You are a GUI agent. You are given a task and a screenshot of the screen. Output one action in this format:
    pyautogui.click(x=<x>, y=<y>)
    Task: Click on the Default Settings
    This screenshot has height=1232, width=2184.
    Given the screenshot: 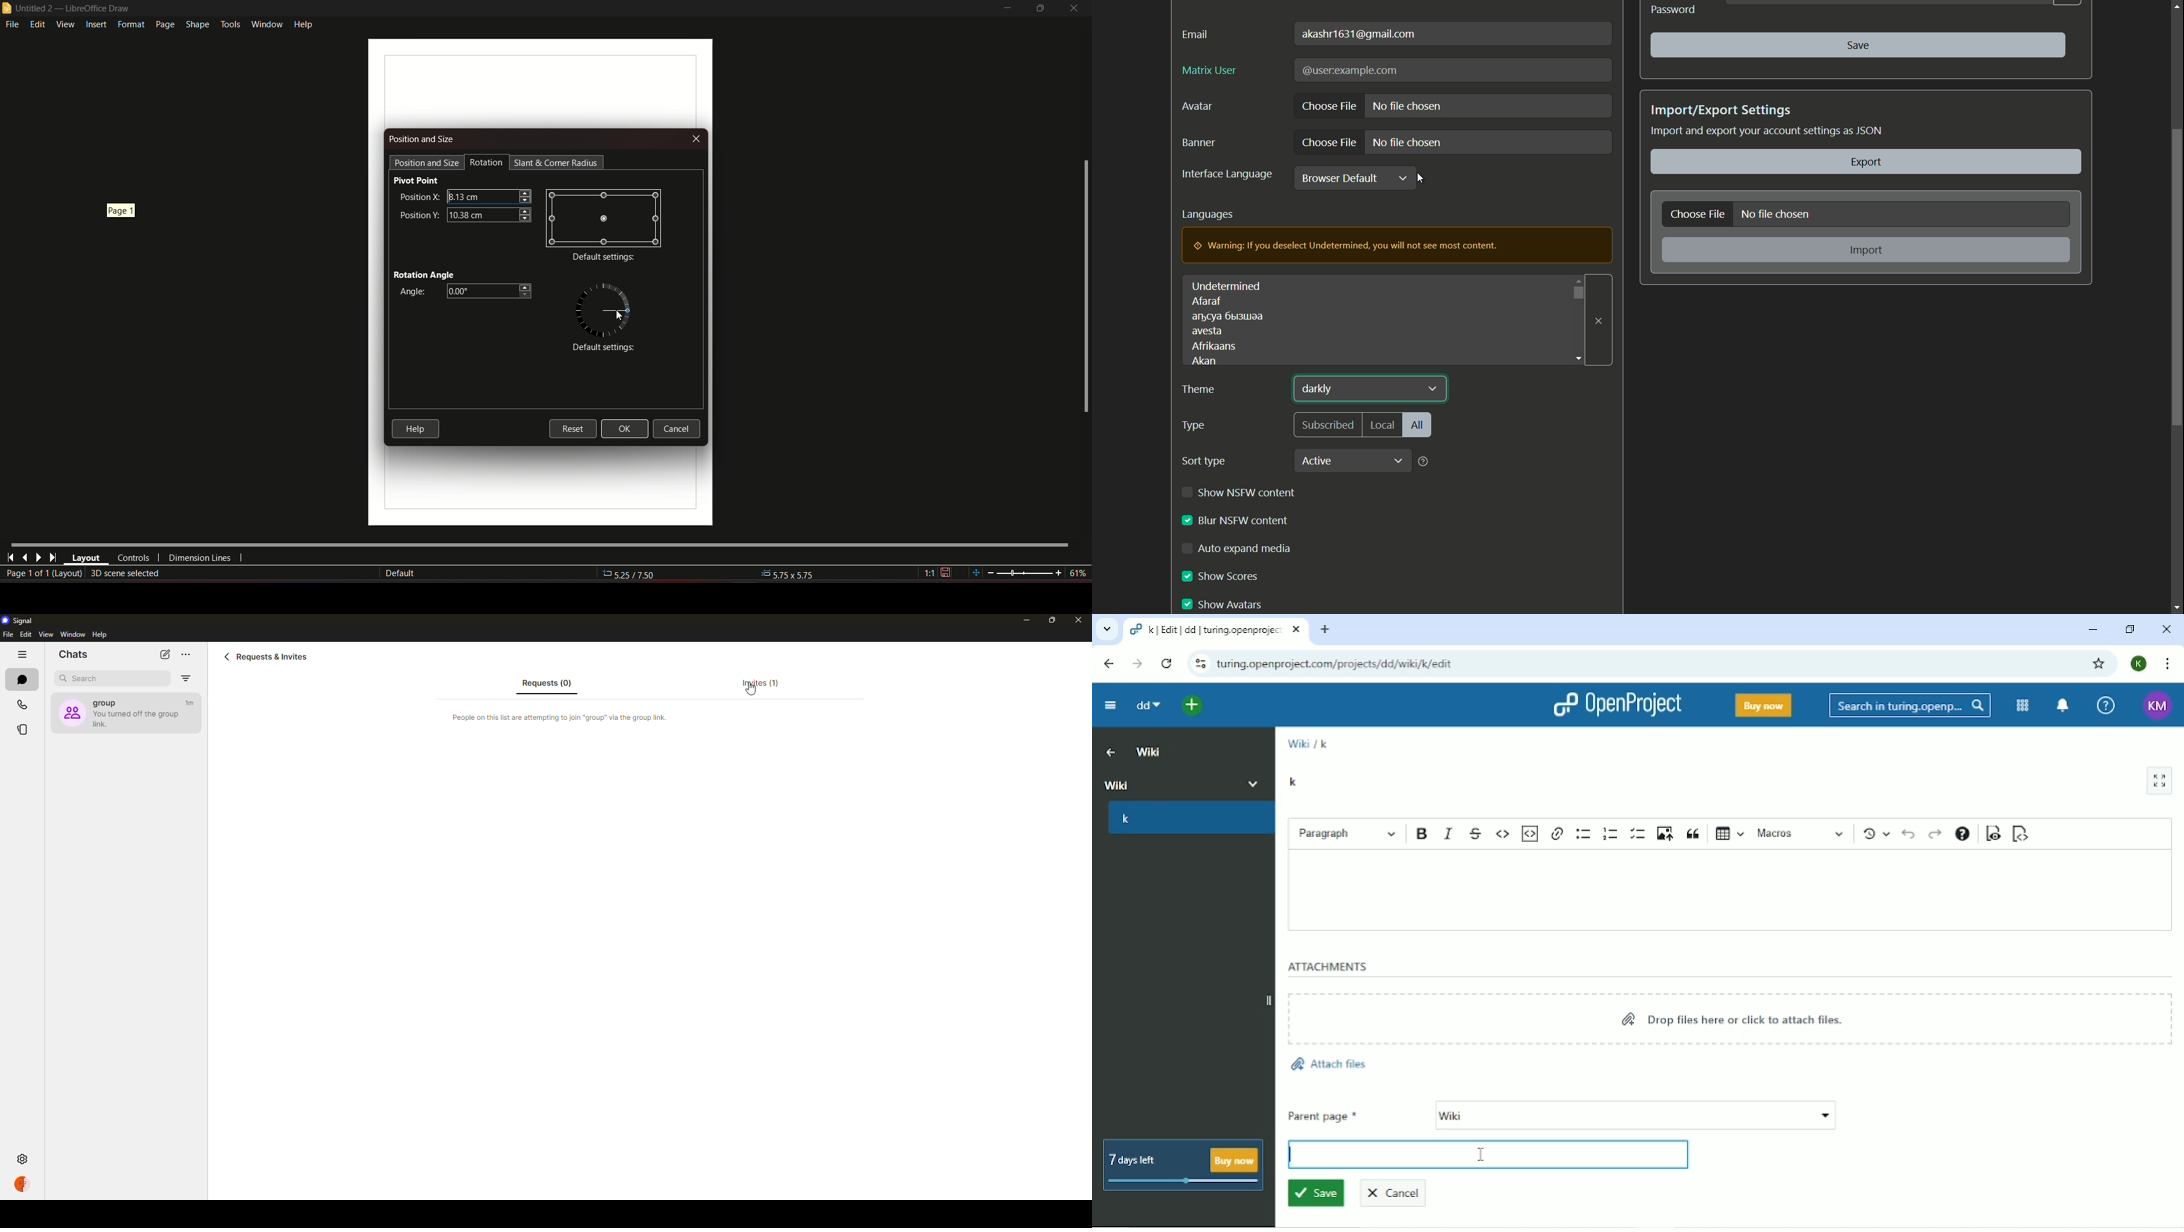 What is the action you would take?
    pyautogui.click(x=601, y=349)
    